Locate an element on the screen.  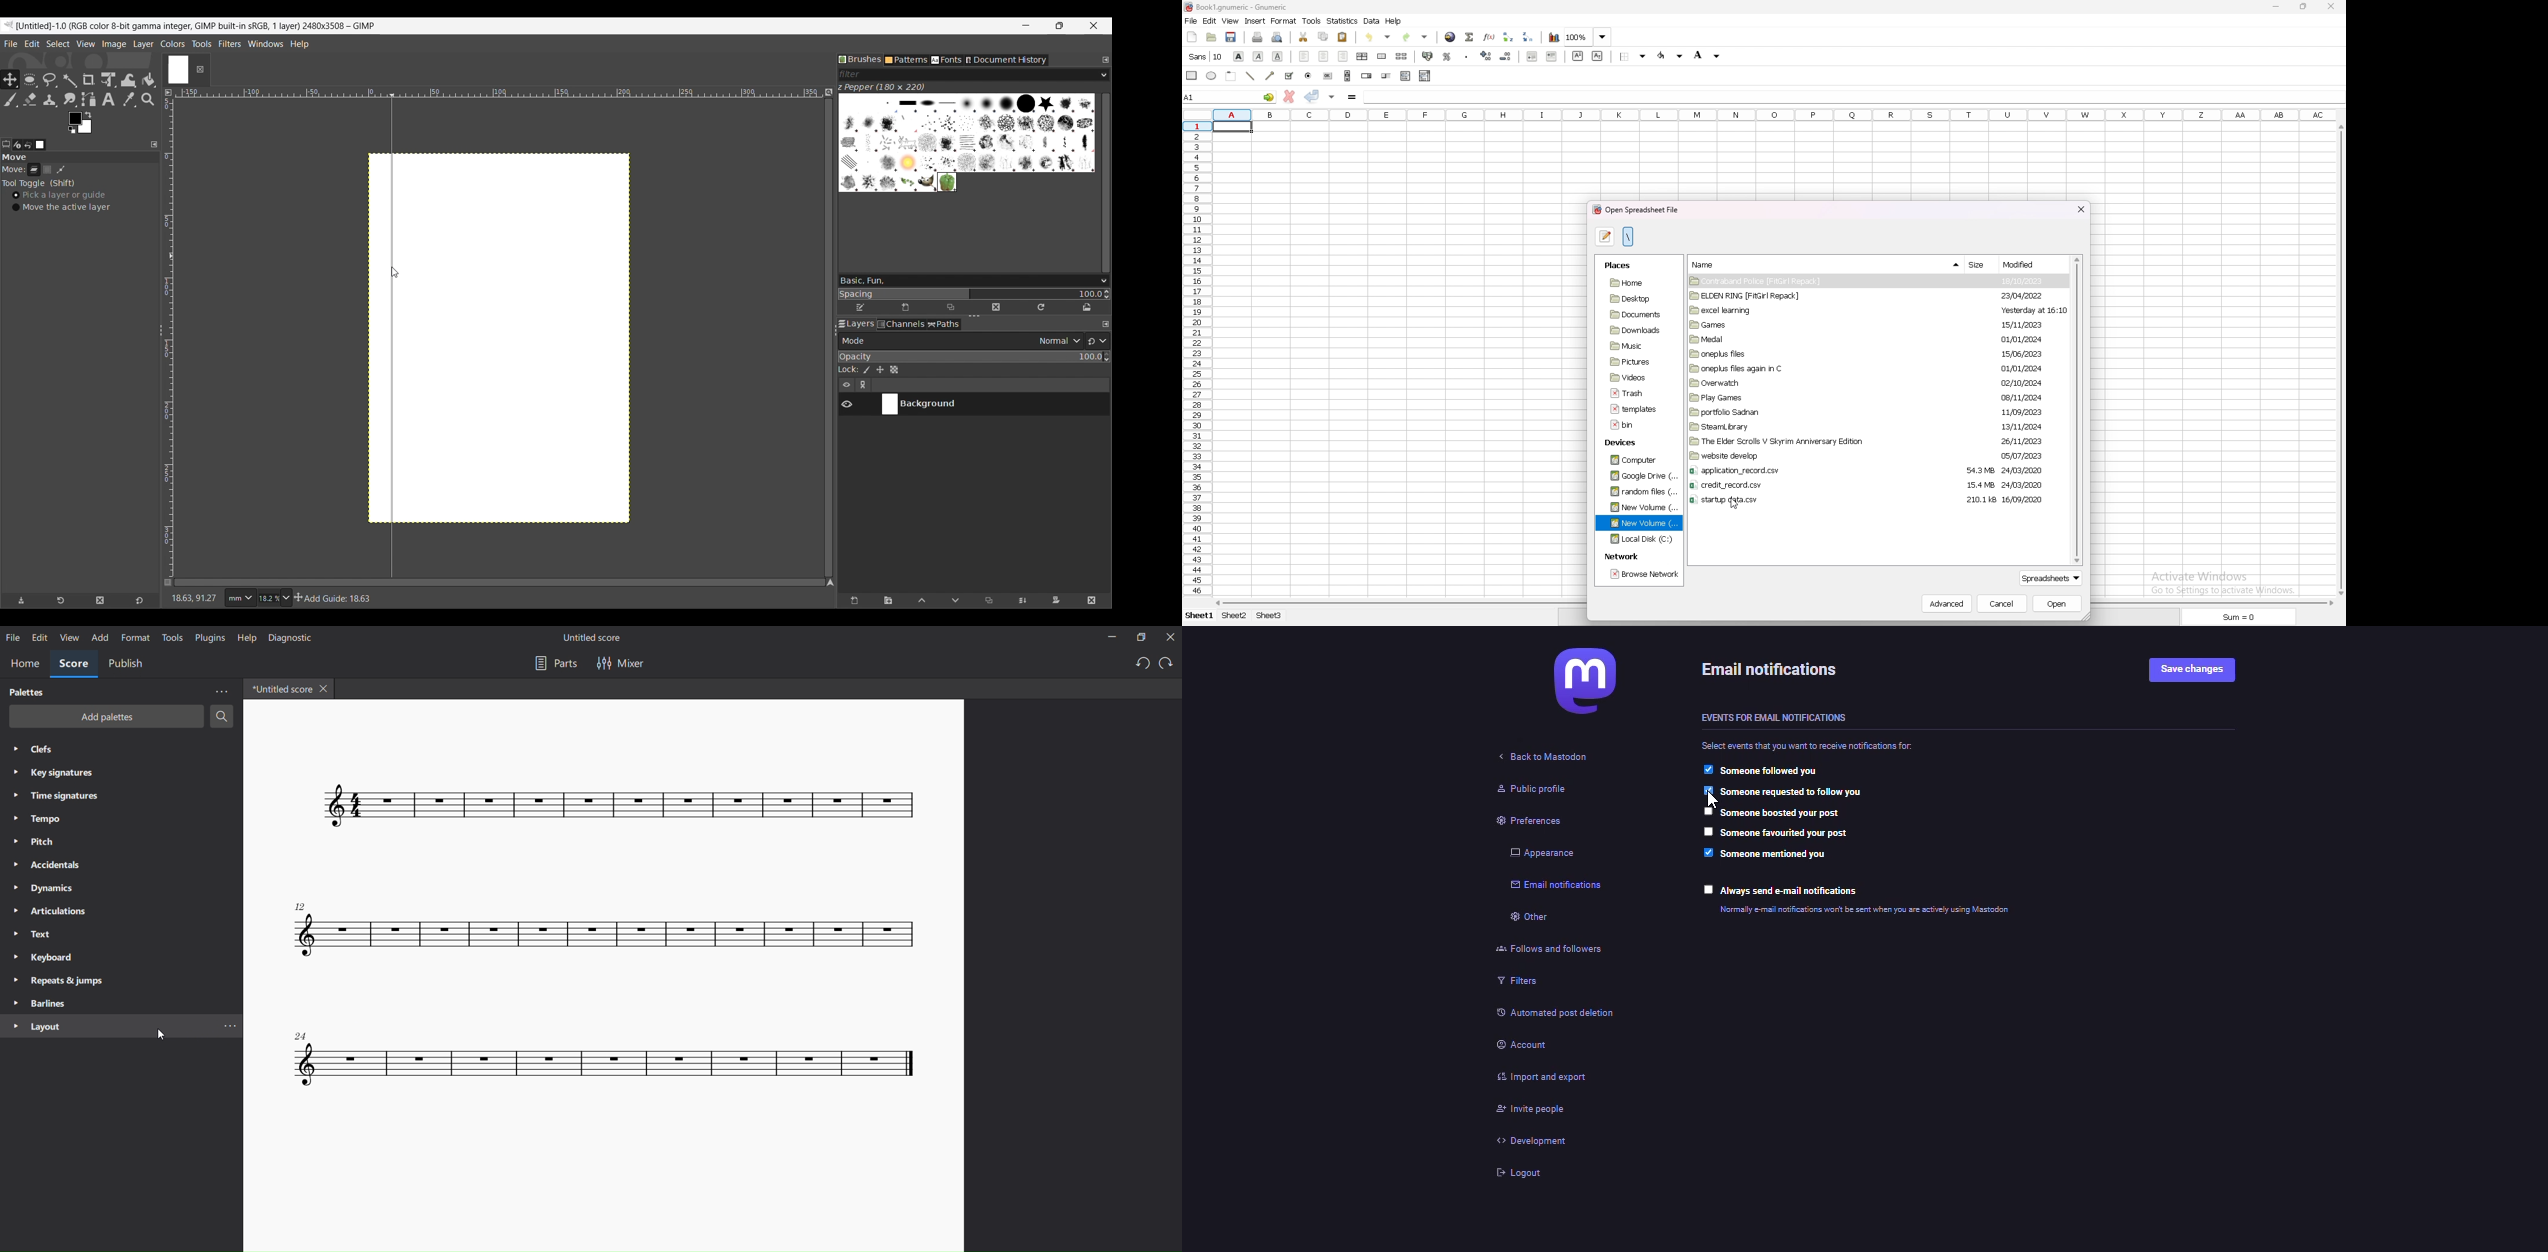
keyboard is located at coordinates (43, 958).